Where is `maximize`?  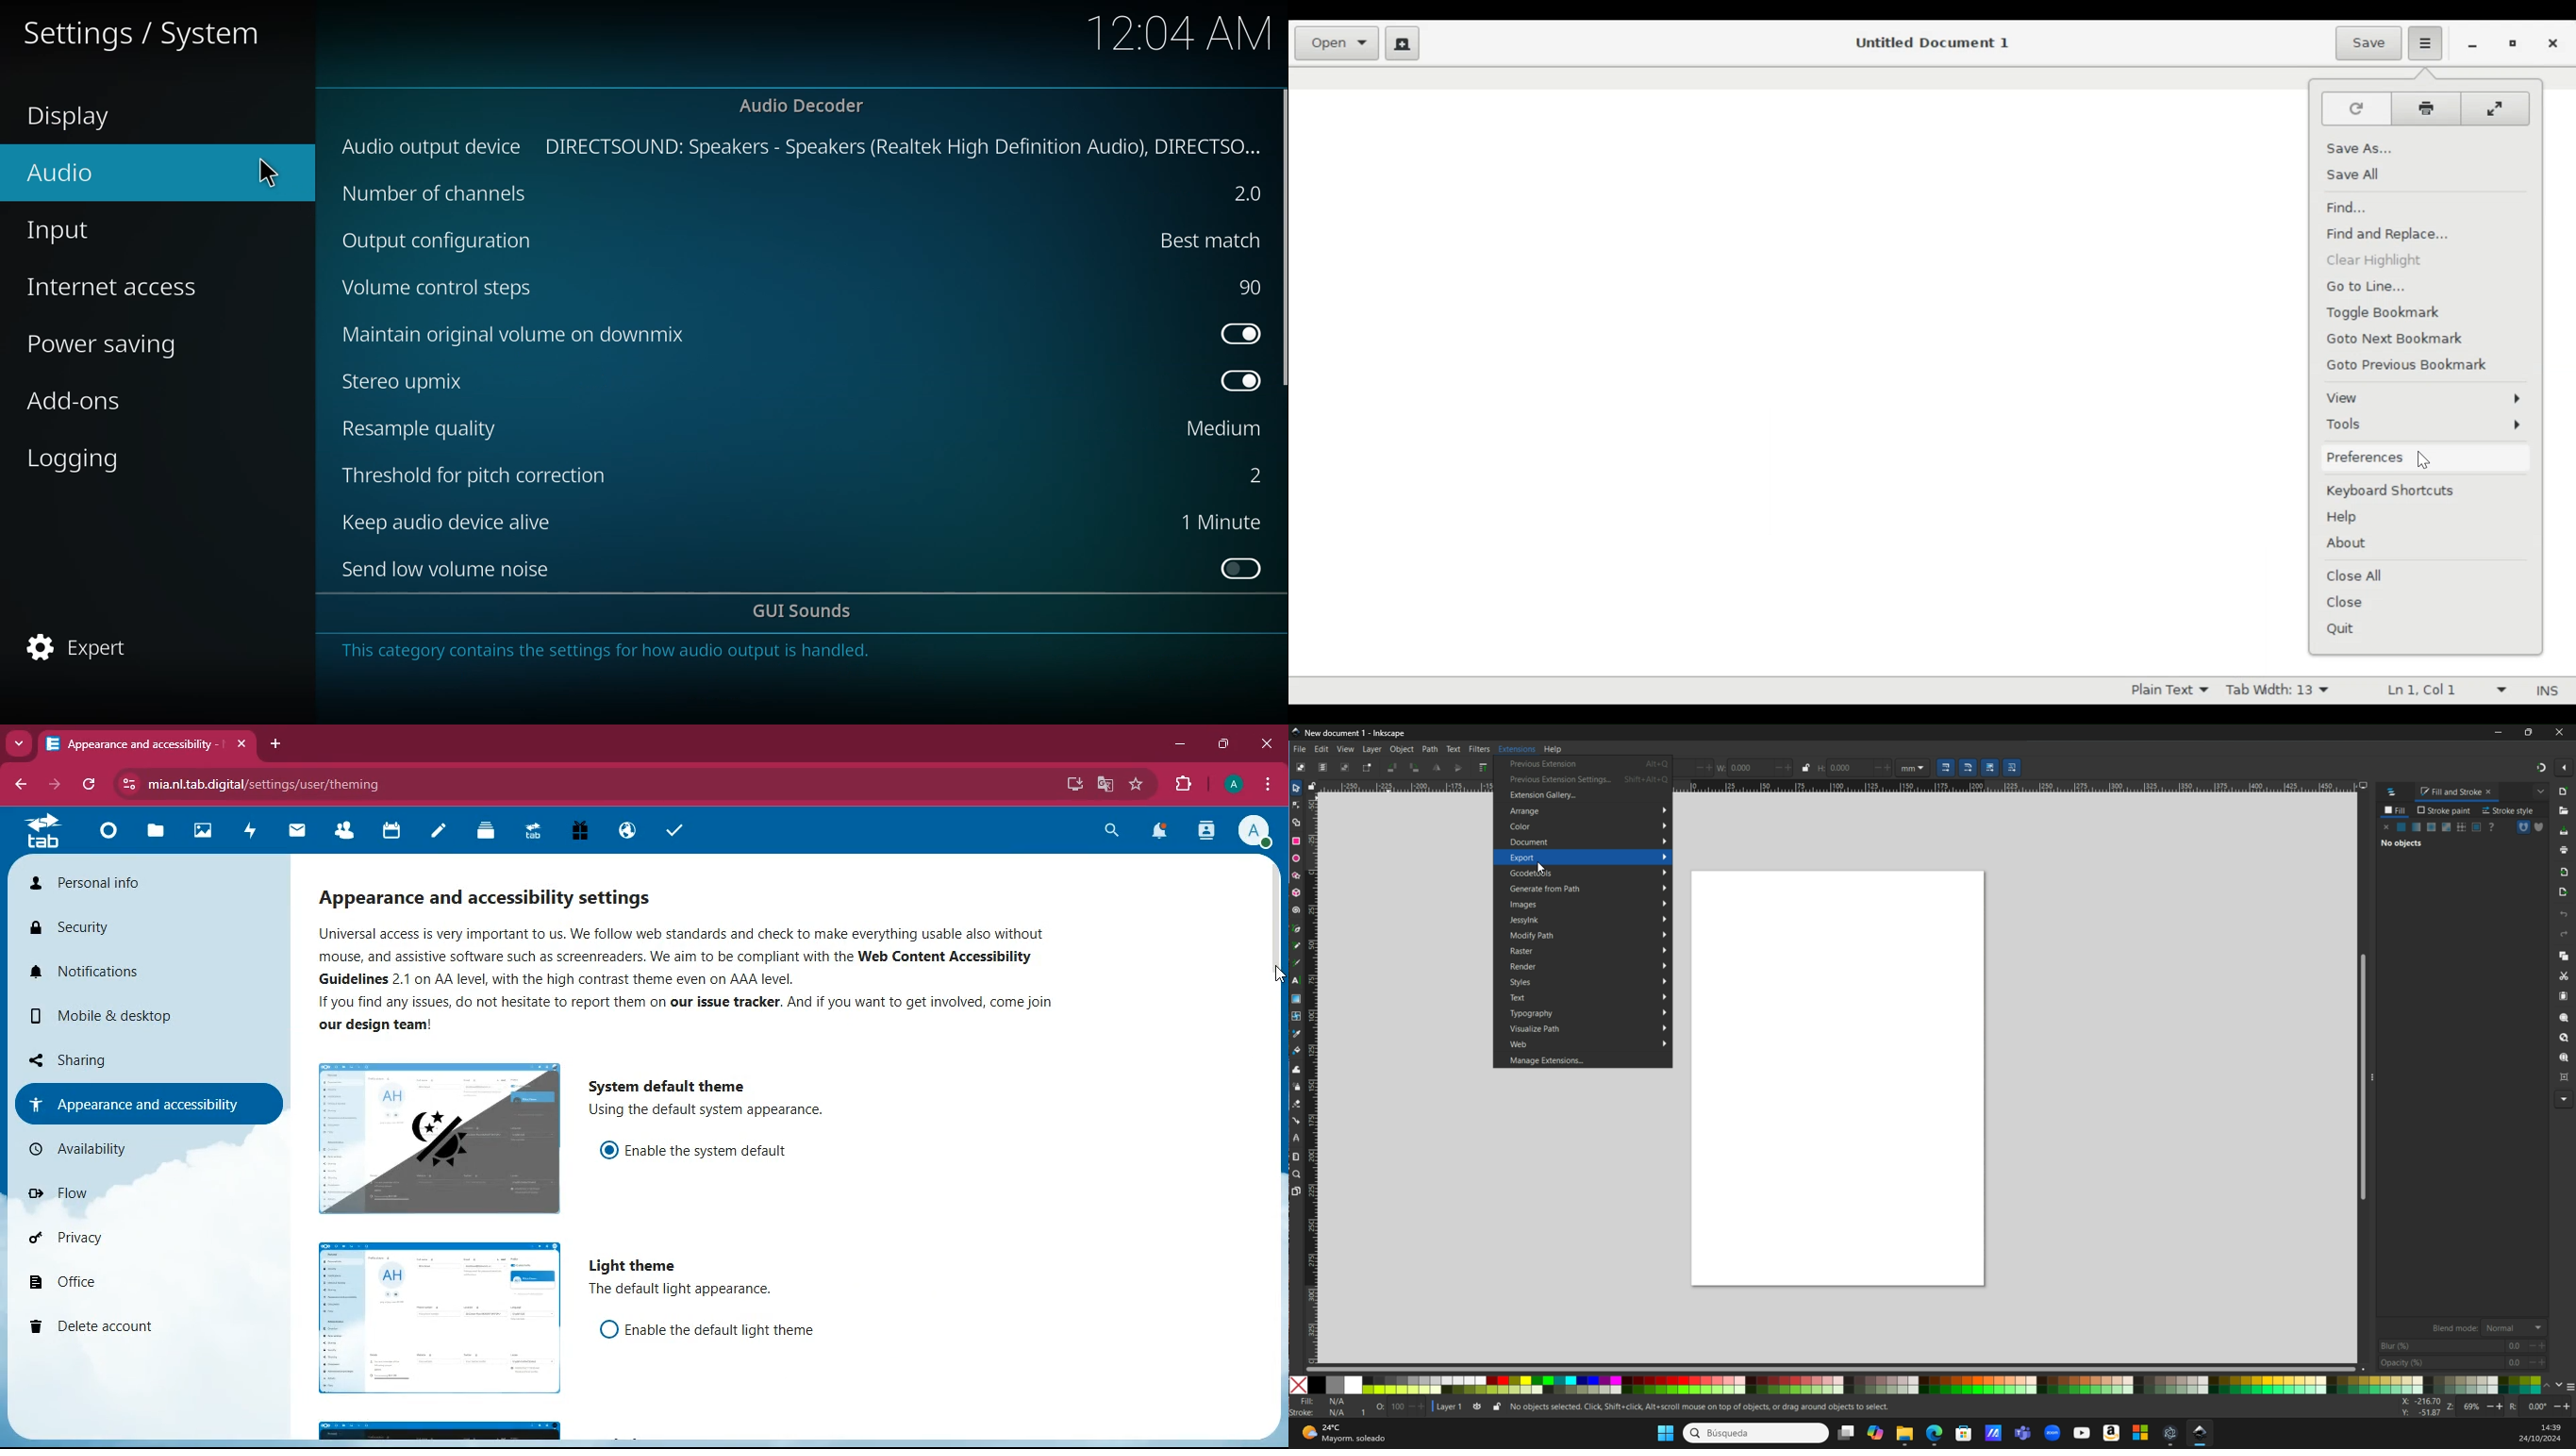
maximize is located at coordinates (1224, 745).